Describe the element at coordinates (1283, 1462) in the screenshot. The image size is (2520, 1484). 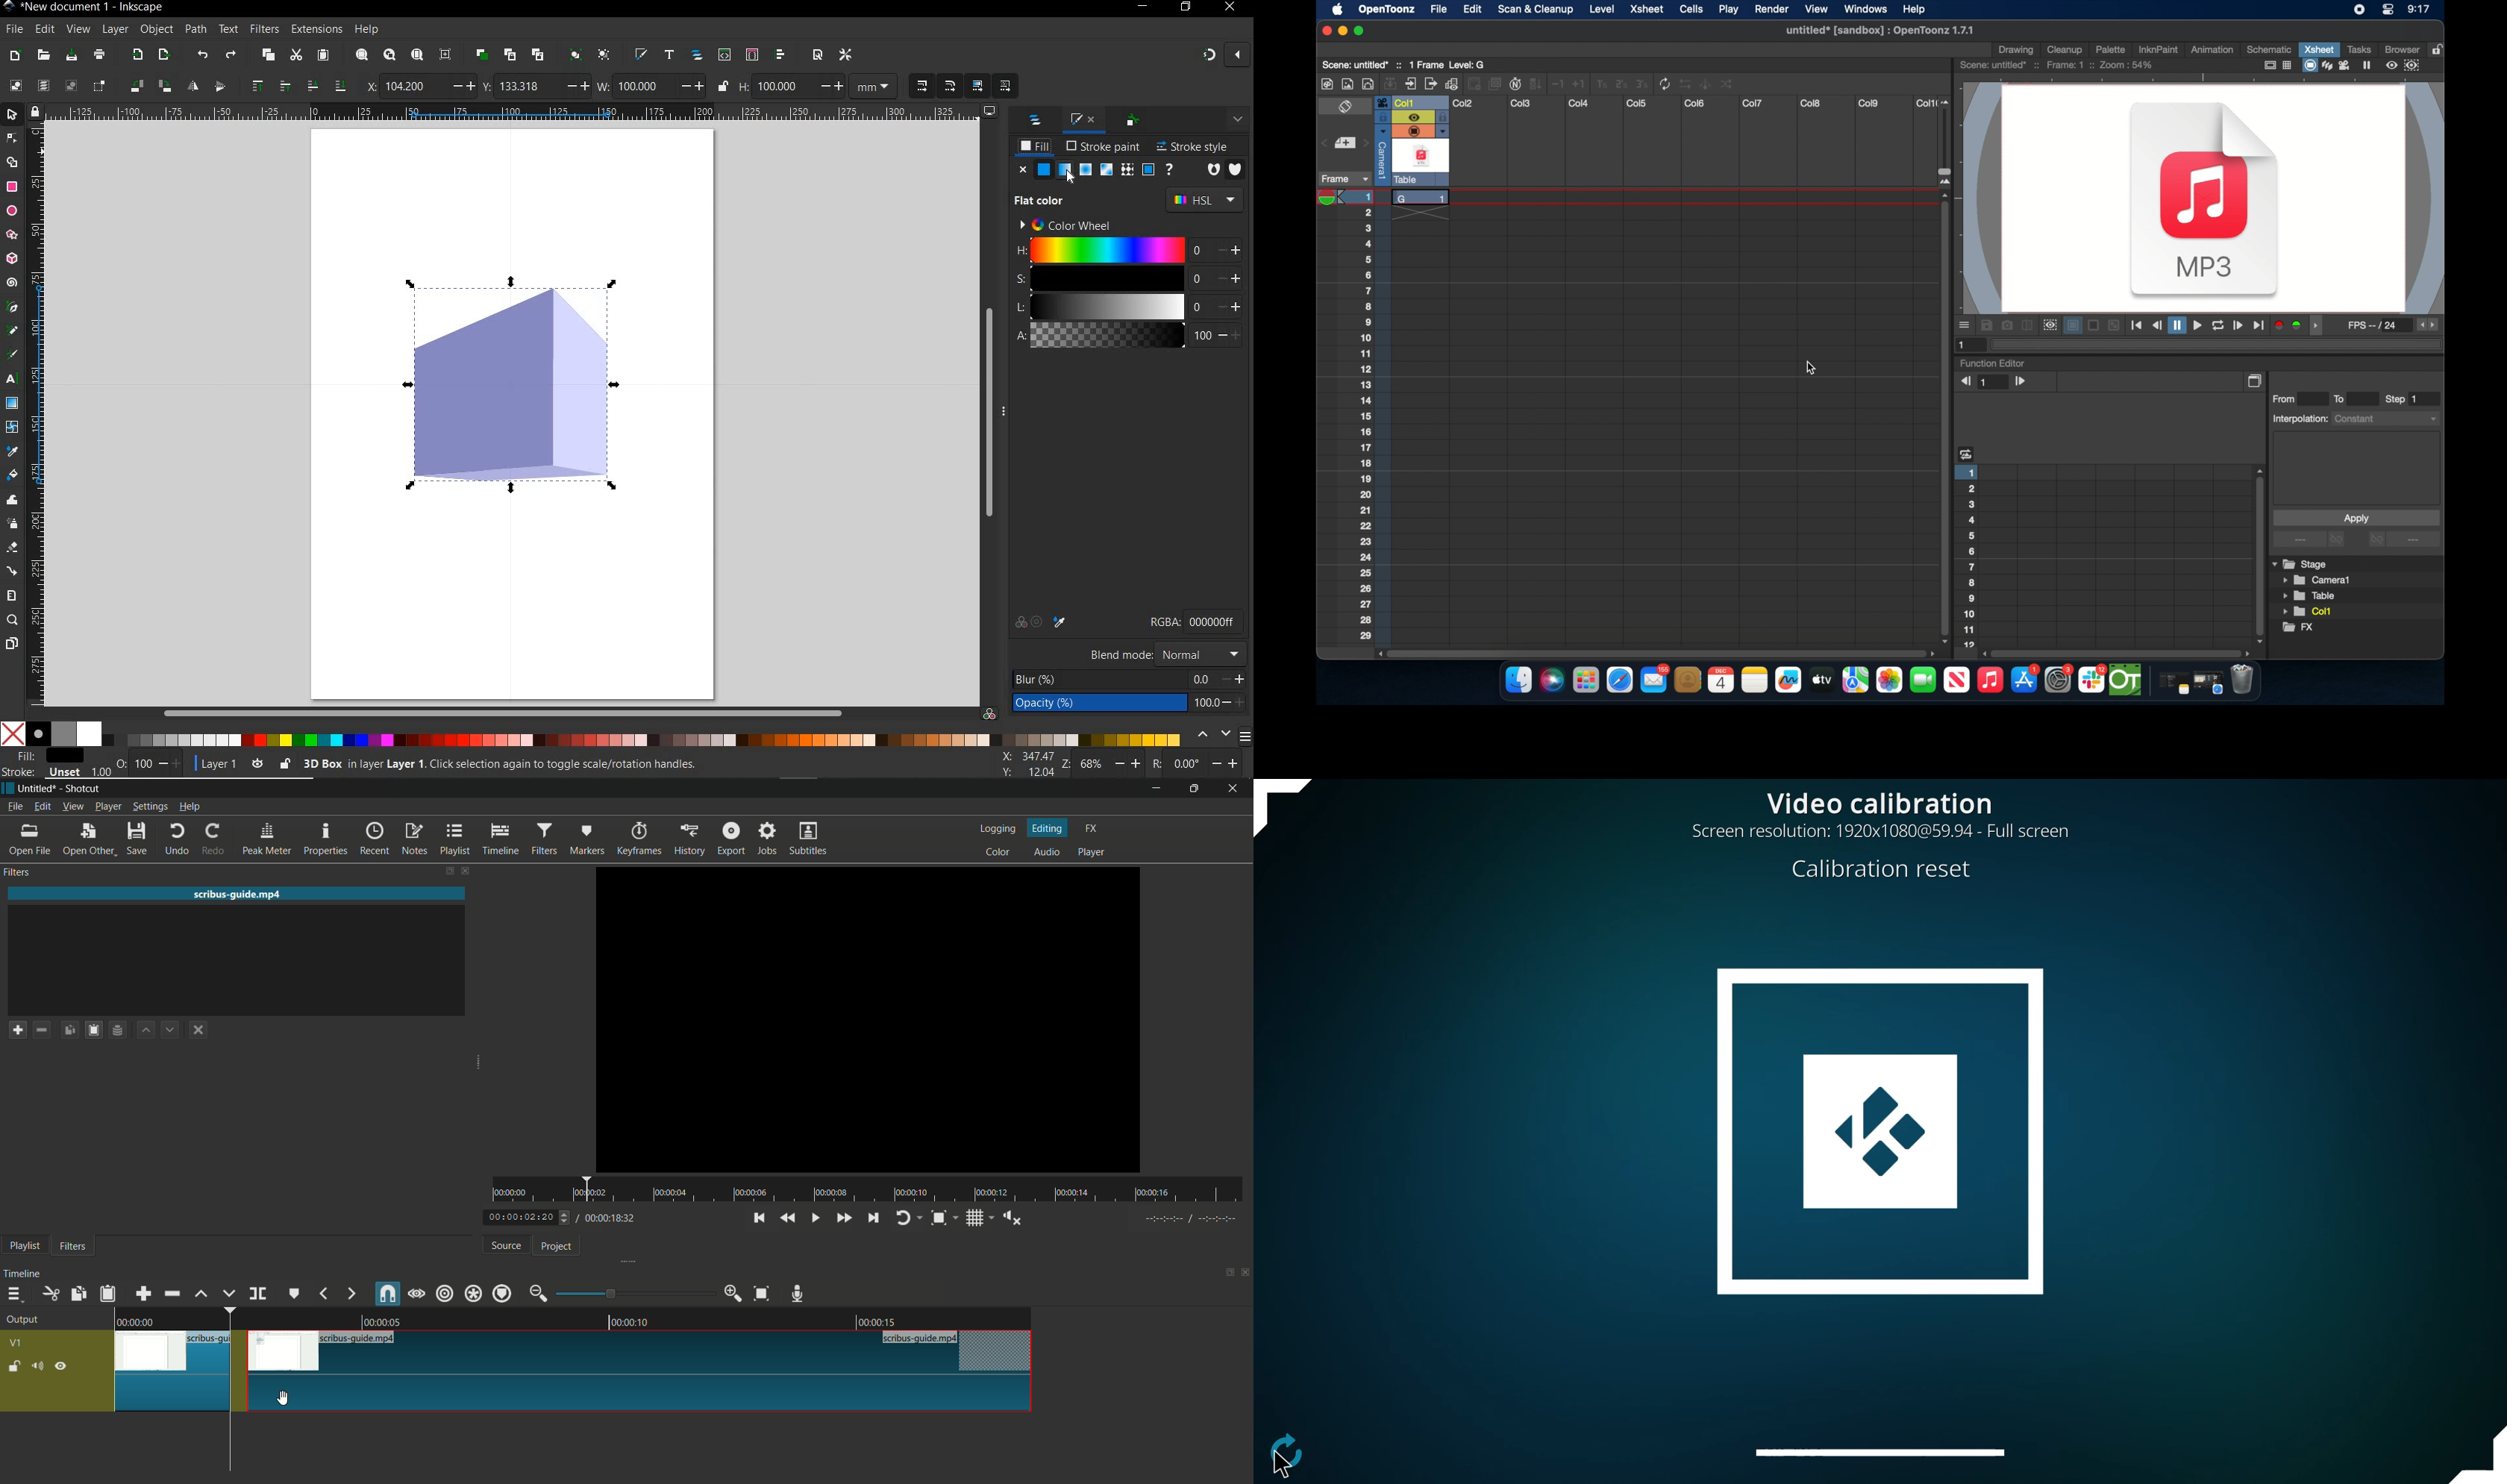
I see `cursor` at that location.